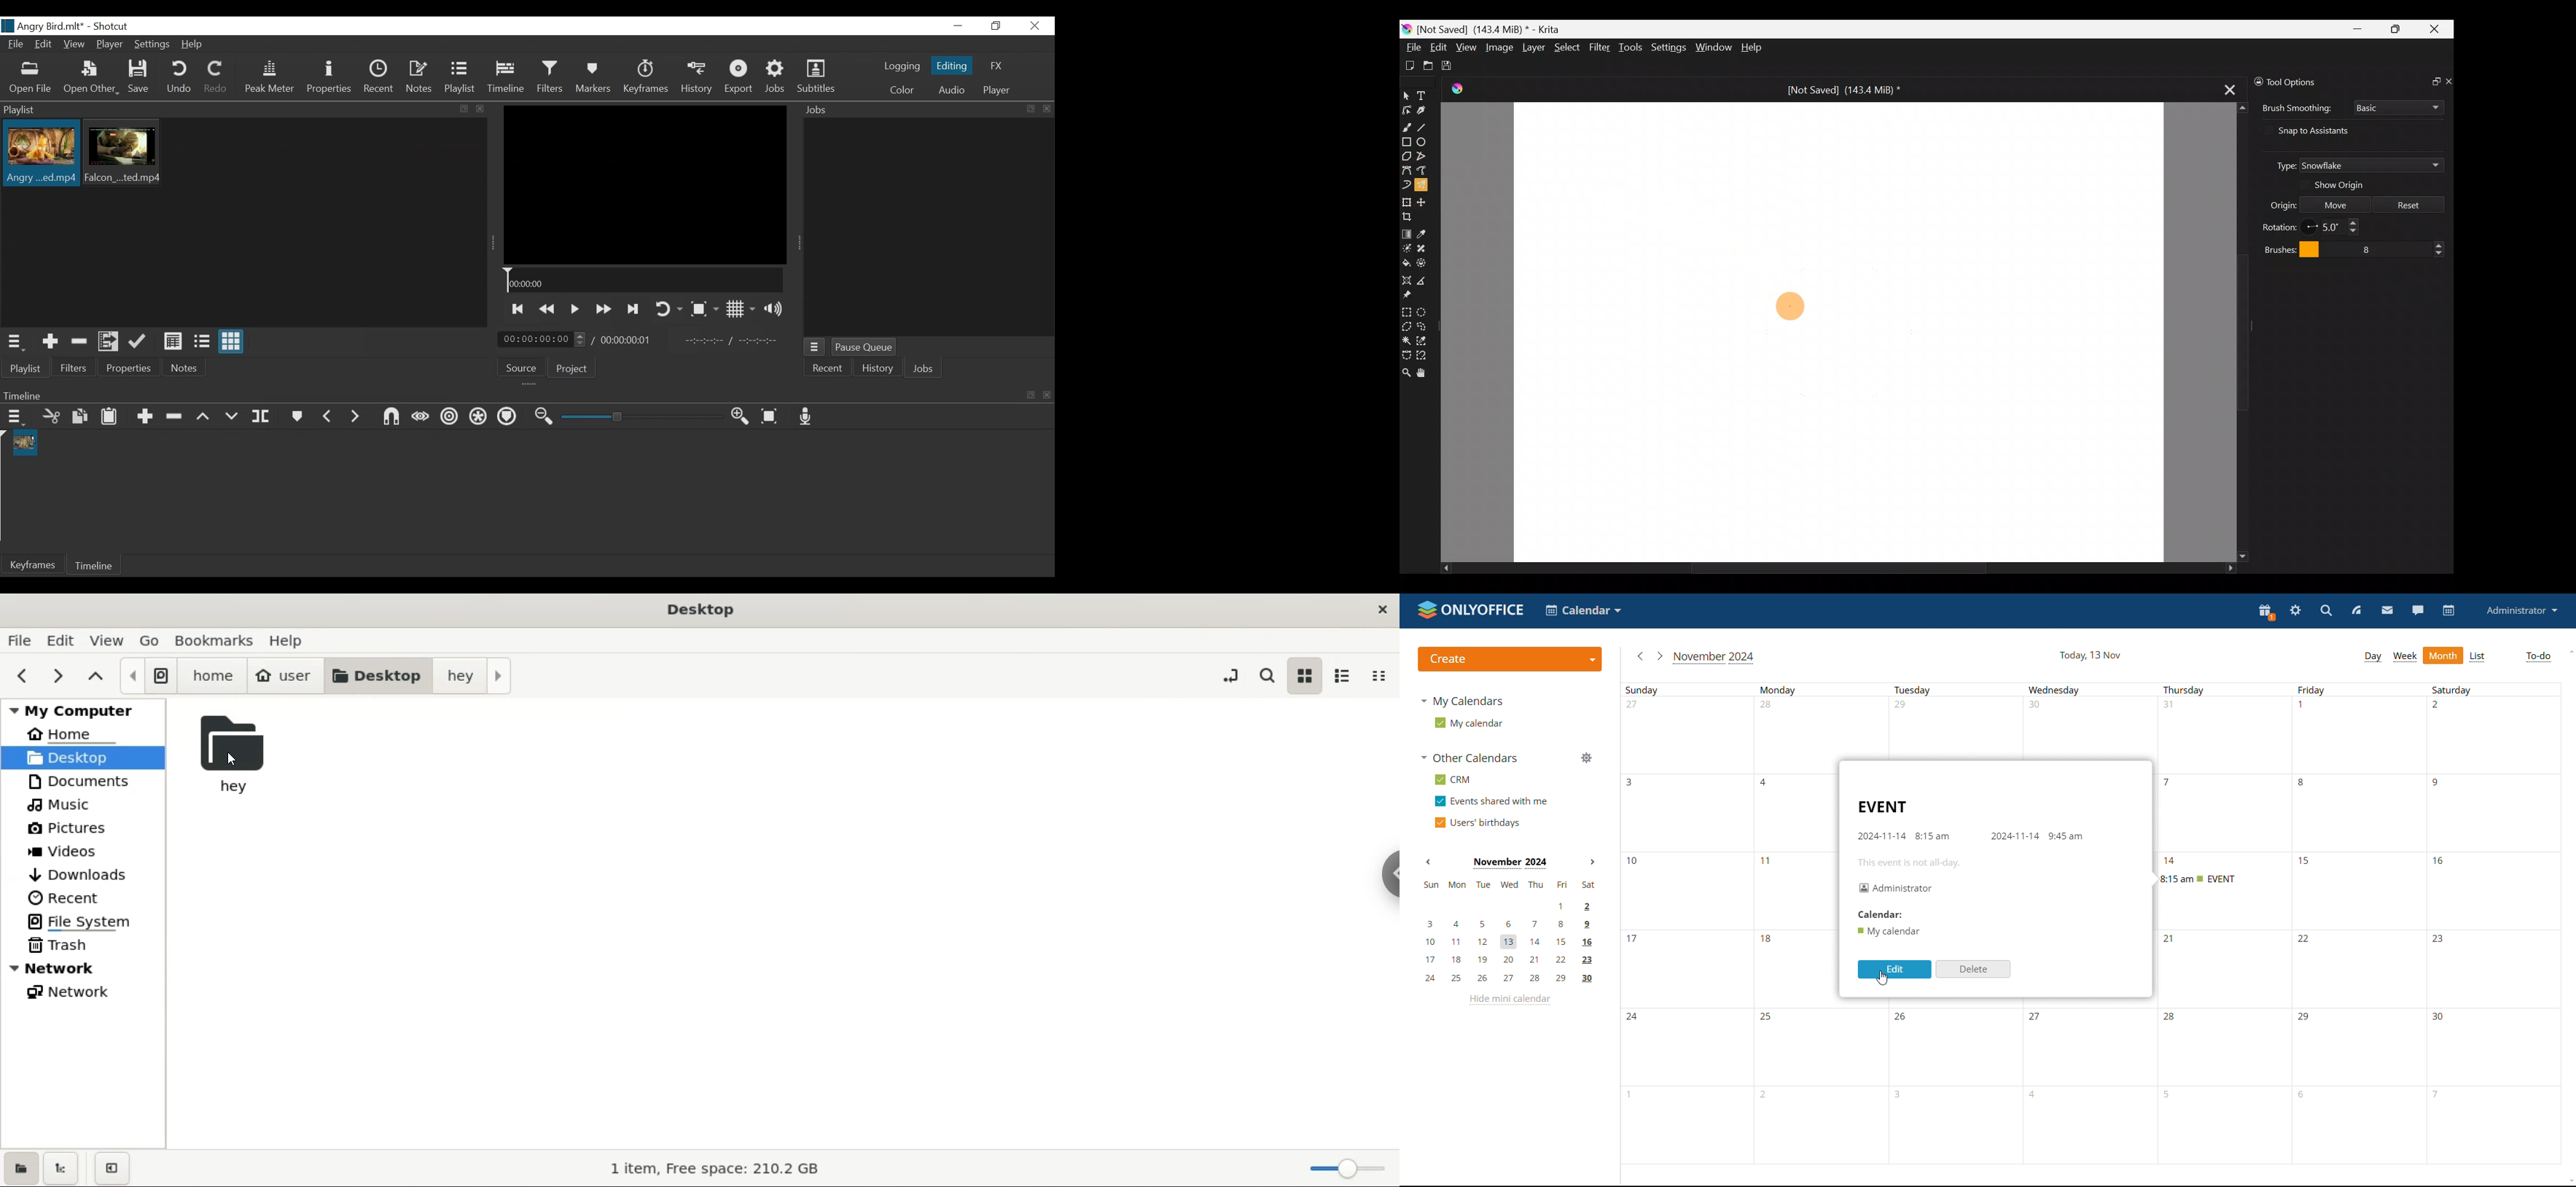  I want to click on Markers, so click(298, 417).